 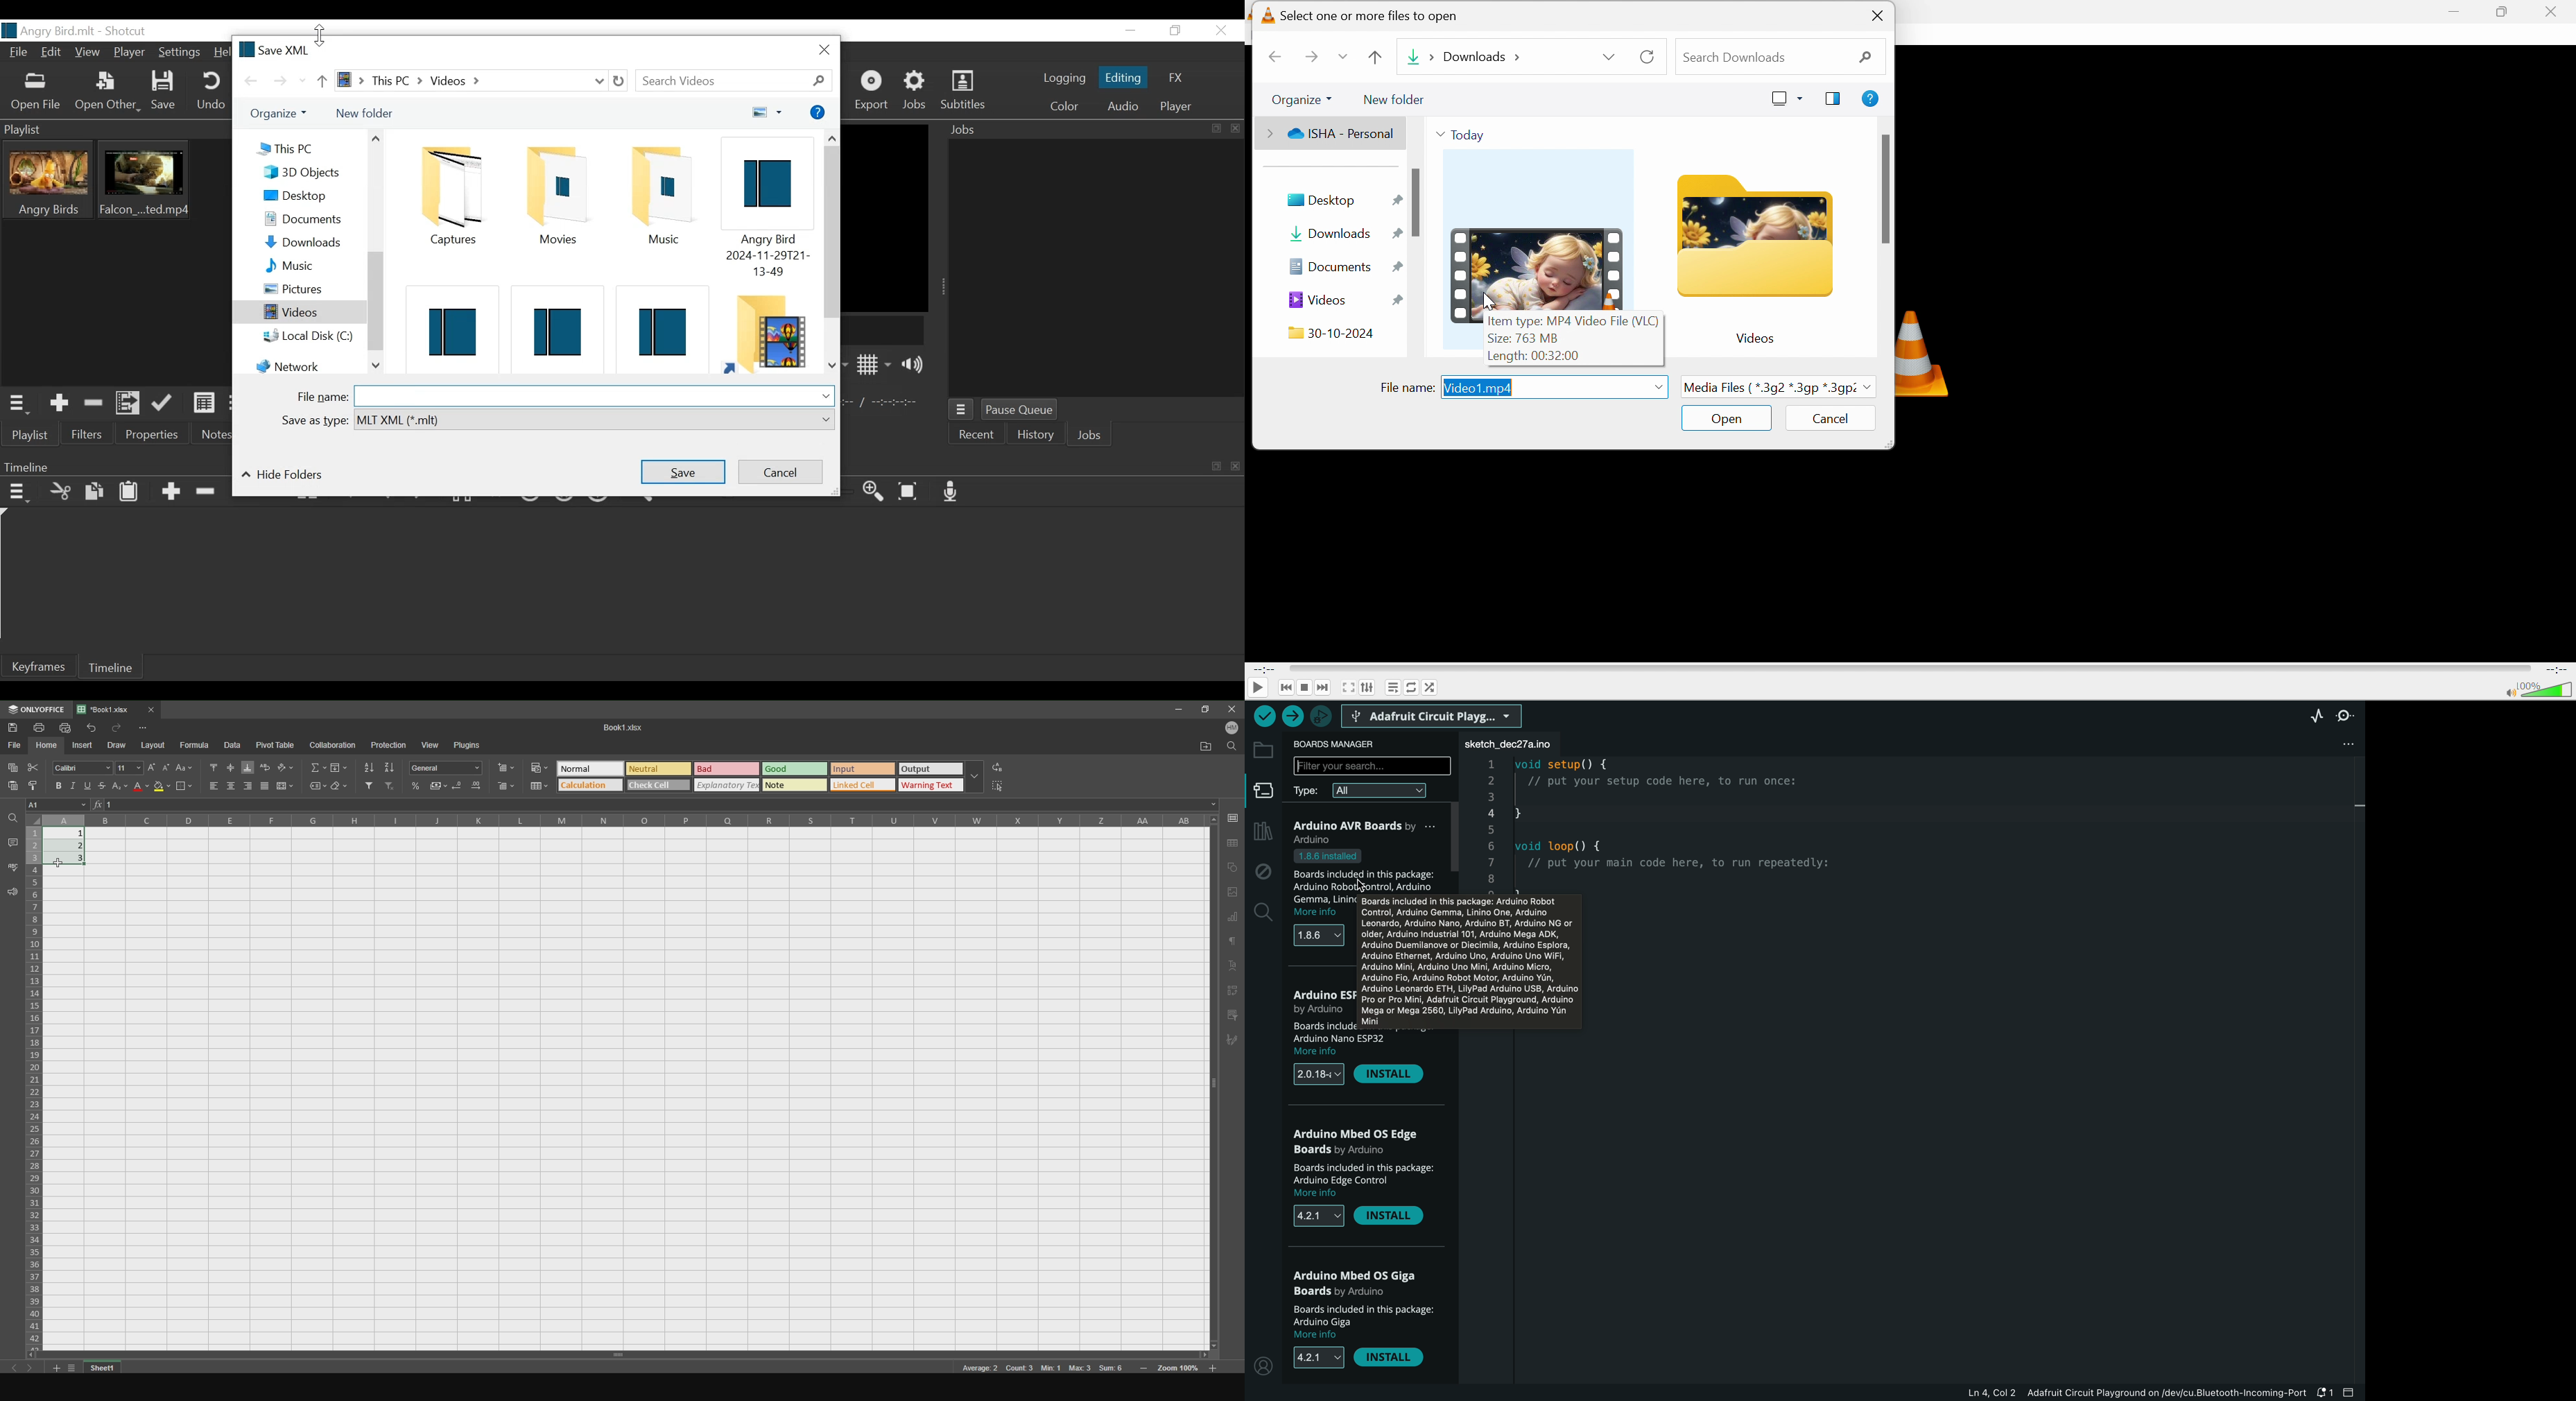 What do you see at coordinates (181, 51) in the screenshot?
I see `Settings` at bounding box center [181, 51].